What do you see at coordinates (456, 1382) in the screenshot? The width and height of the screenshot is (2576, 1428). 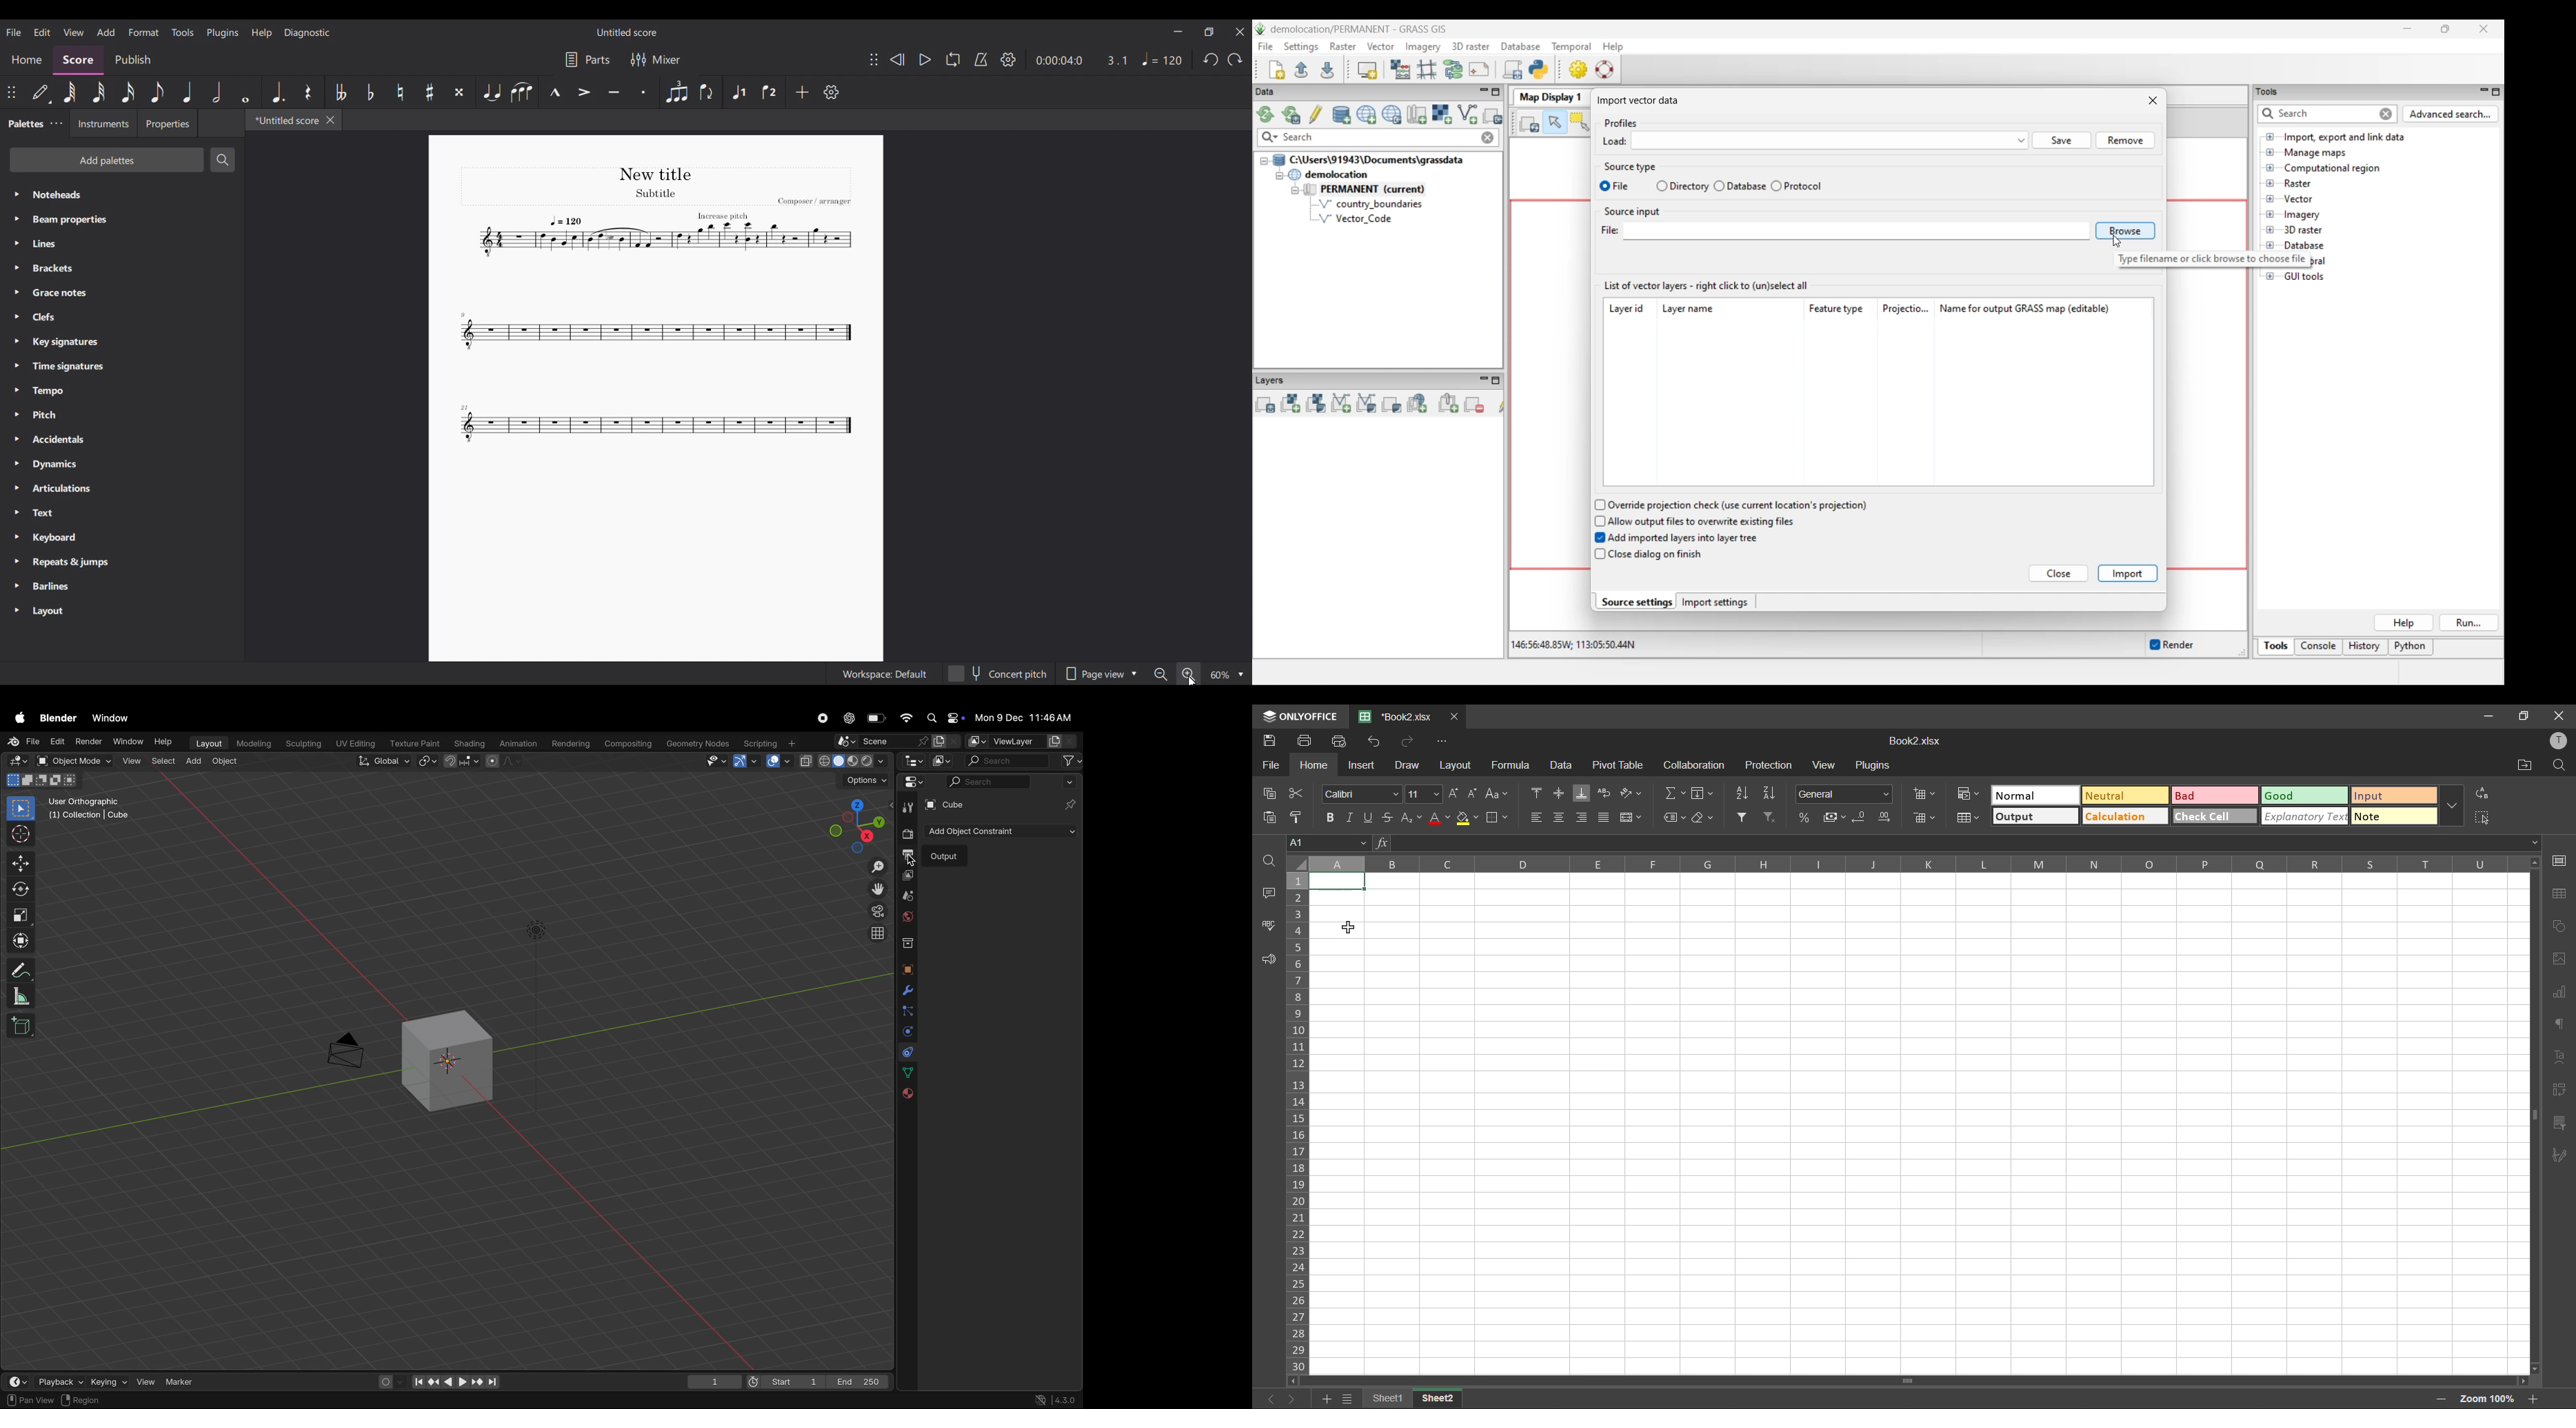 I see `playback controls` at bounding box center [456, 1382].